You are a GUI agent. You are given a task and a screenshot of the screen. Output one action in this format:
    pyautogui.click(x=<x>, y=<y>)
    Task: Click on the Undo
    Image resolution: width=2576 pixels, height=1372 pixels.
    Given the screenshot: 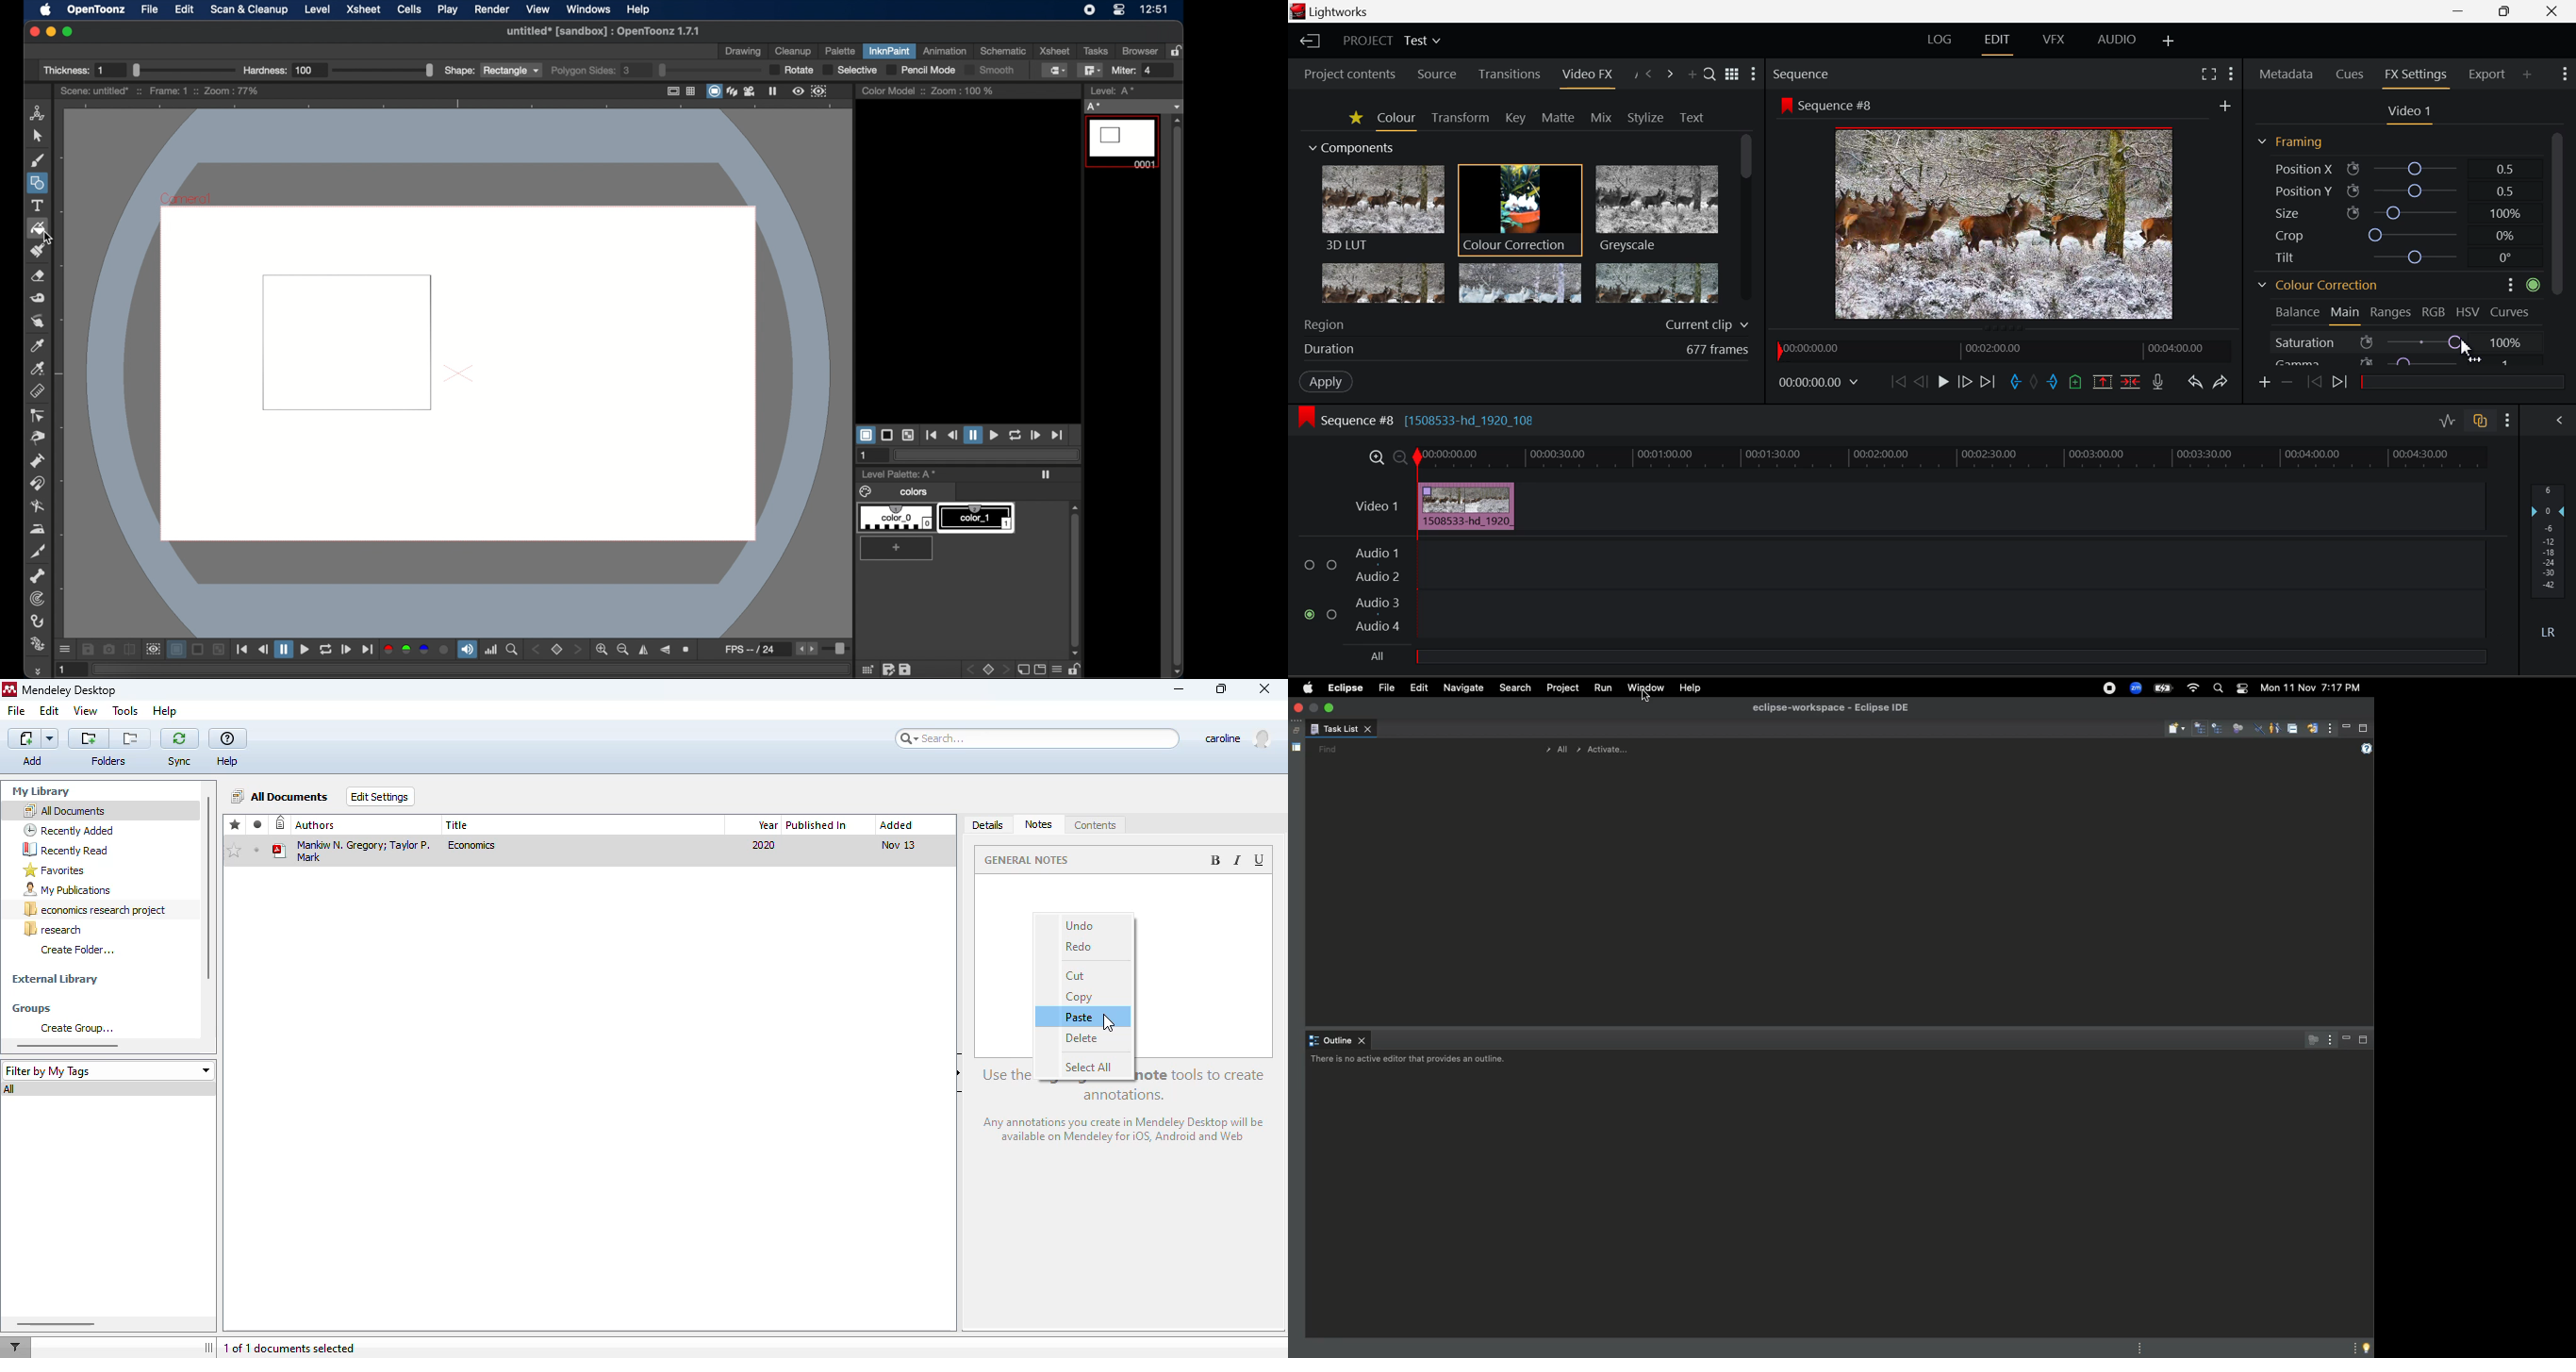 What is the action you would take?
    pyautogui.click(x=2196, y=384)
    